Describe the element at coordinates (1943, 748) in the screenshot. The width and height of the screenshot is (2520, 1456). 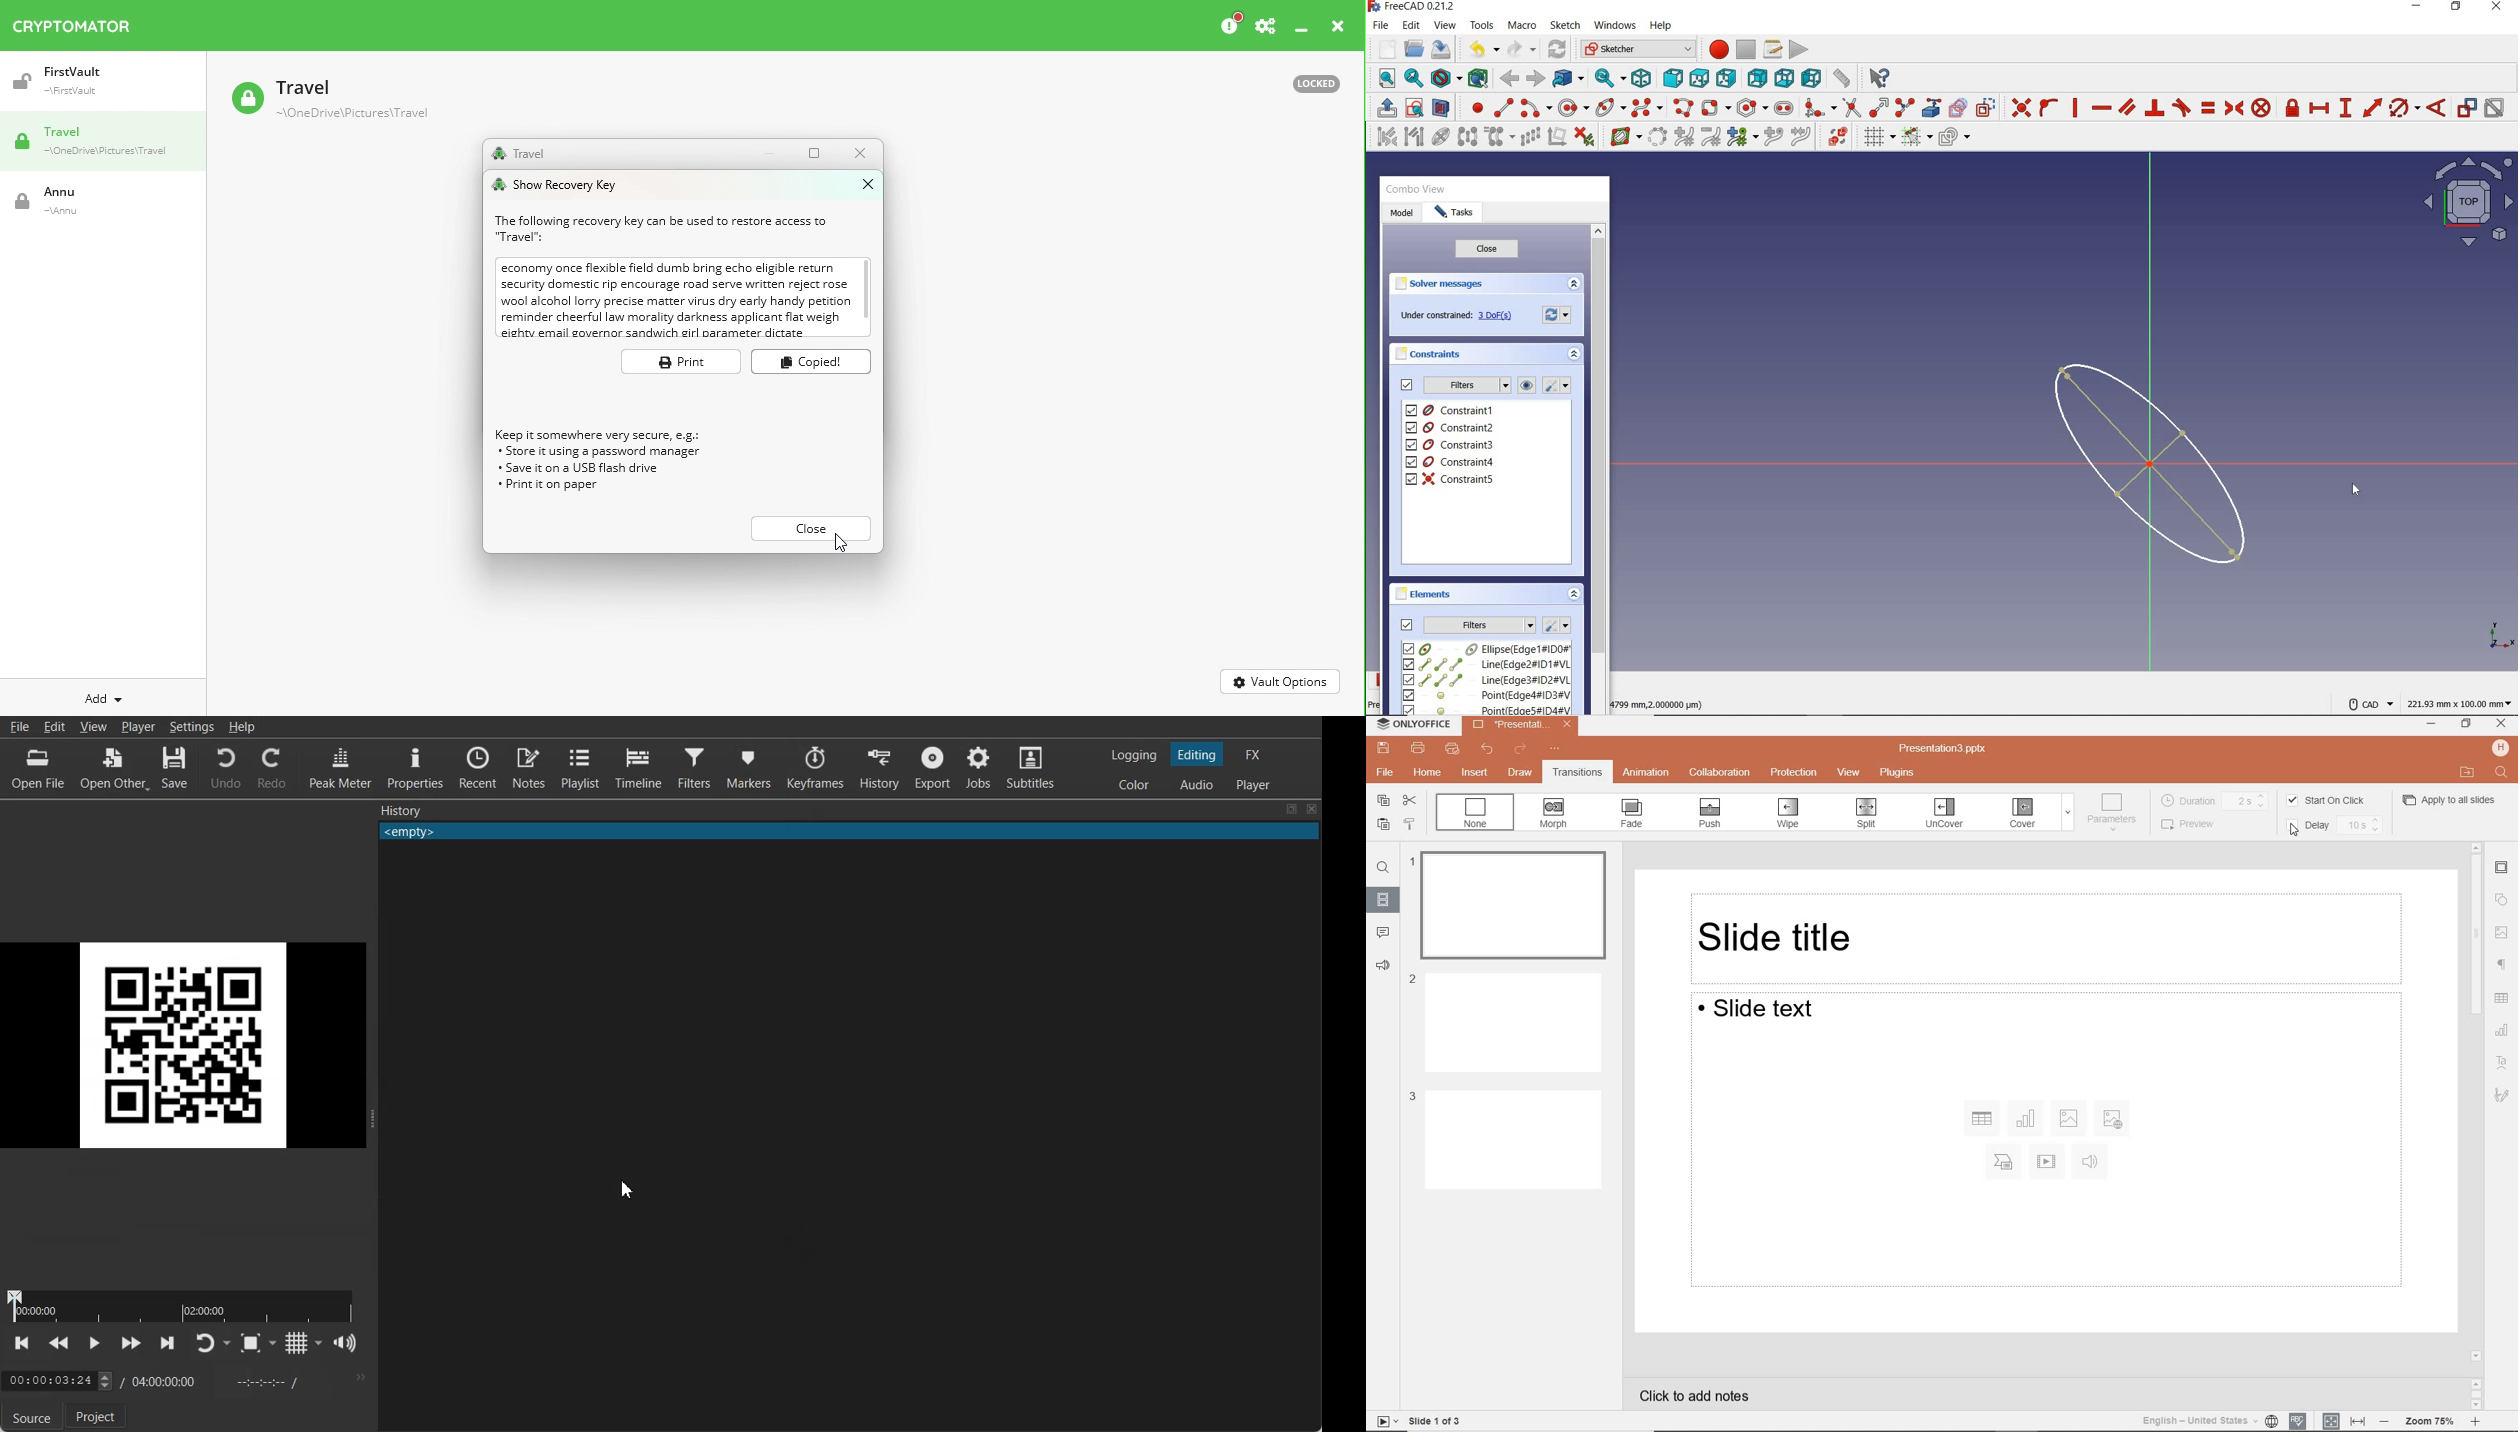
I see `Presentation3.pptx` at that location.